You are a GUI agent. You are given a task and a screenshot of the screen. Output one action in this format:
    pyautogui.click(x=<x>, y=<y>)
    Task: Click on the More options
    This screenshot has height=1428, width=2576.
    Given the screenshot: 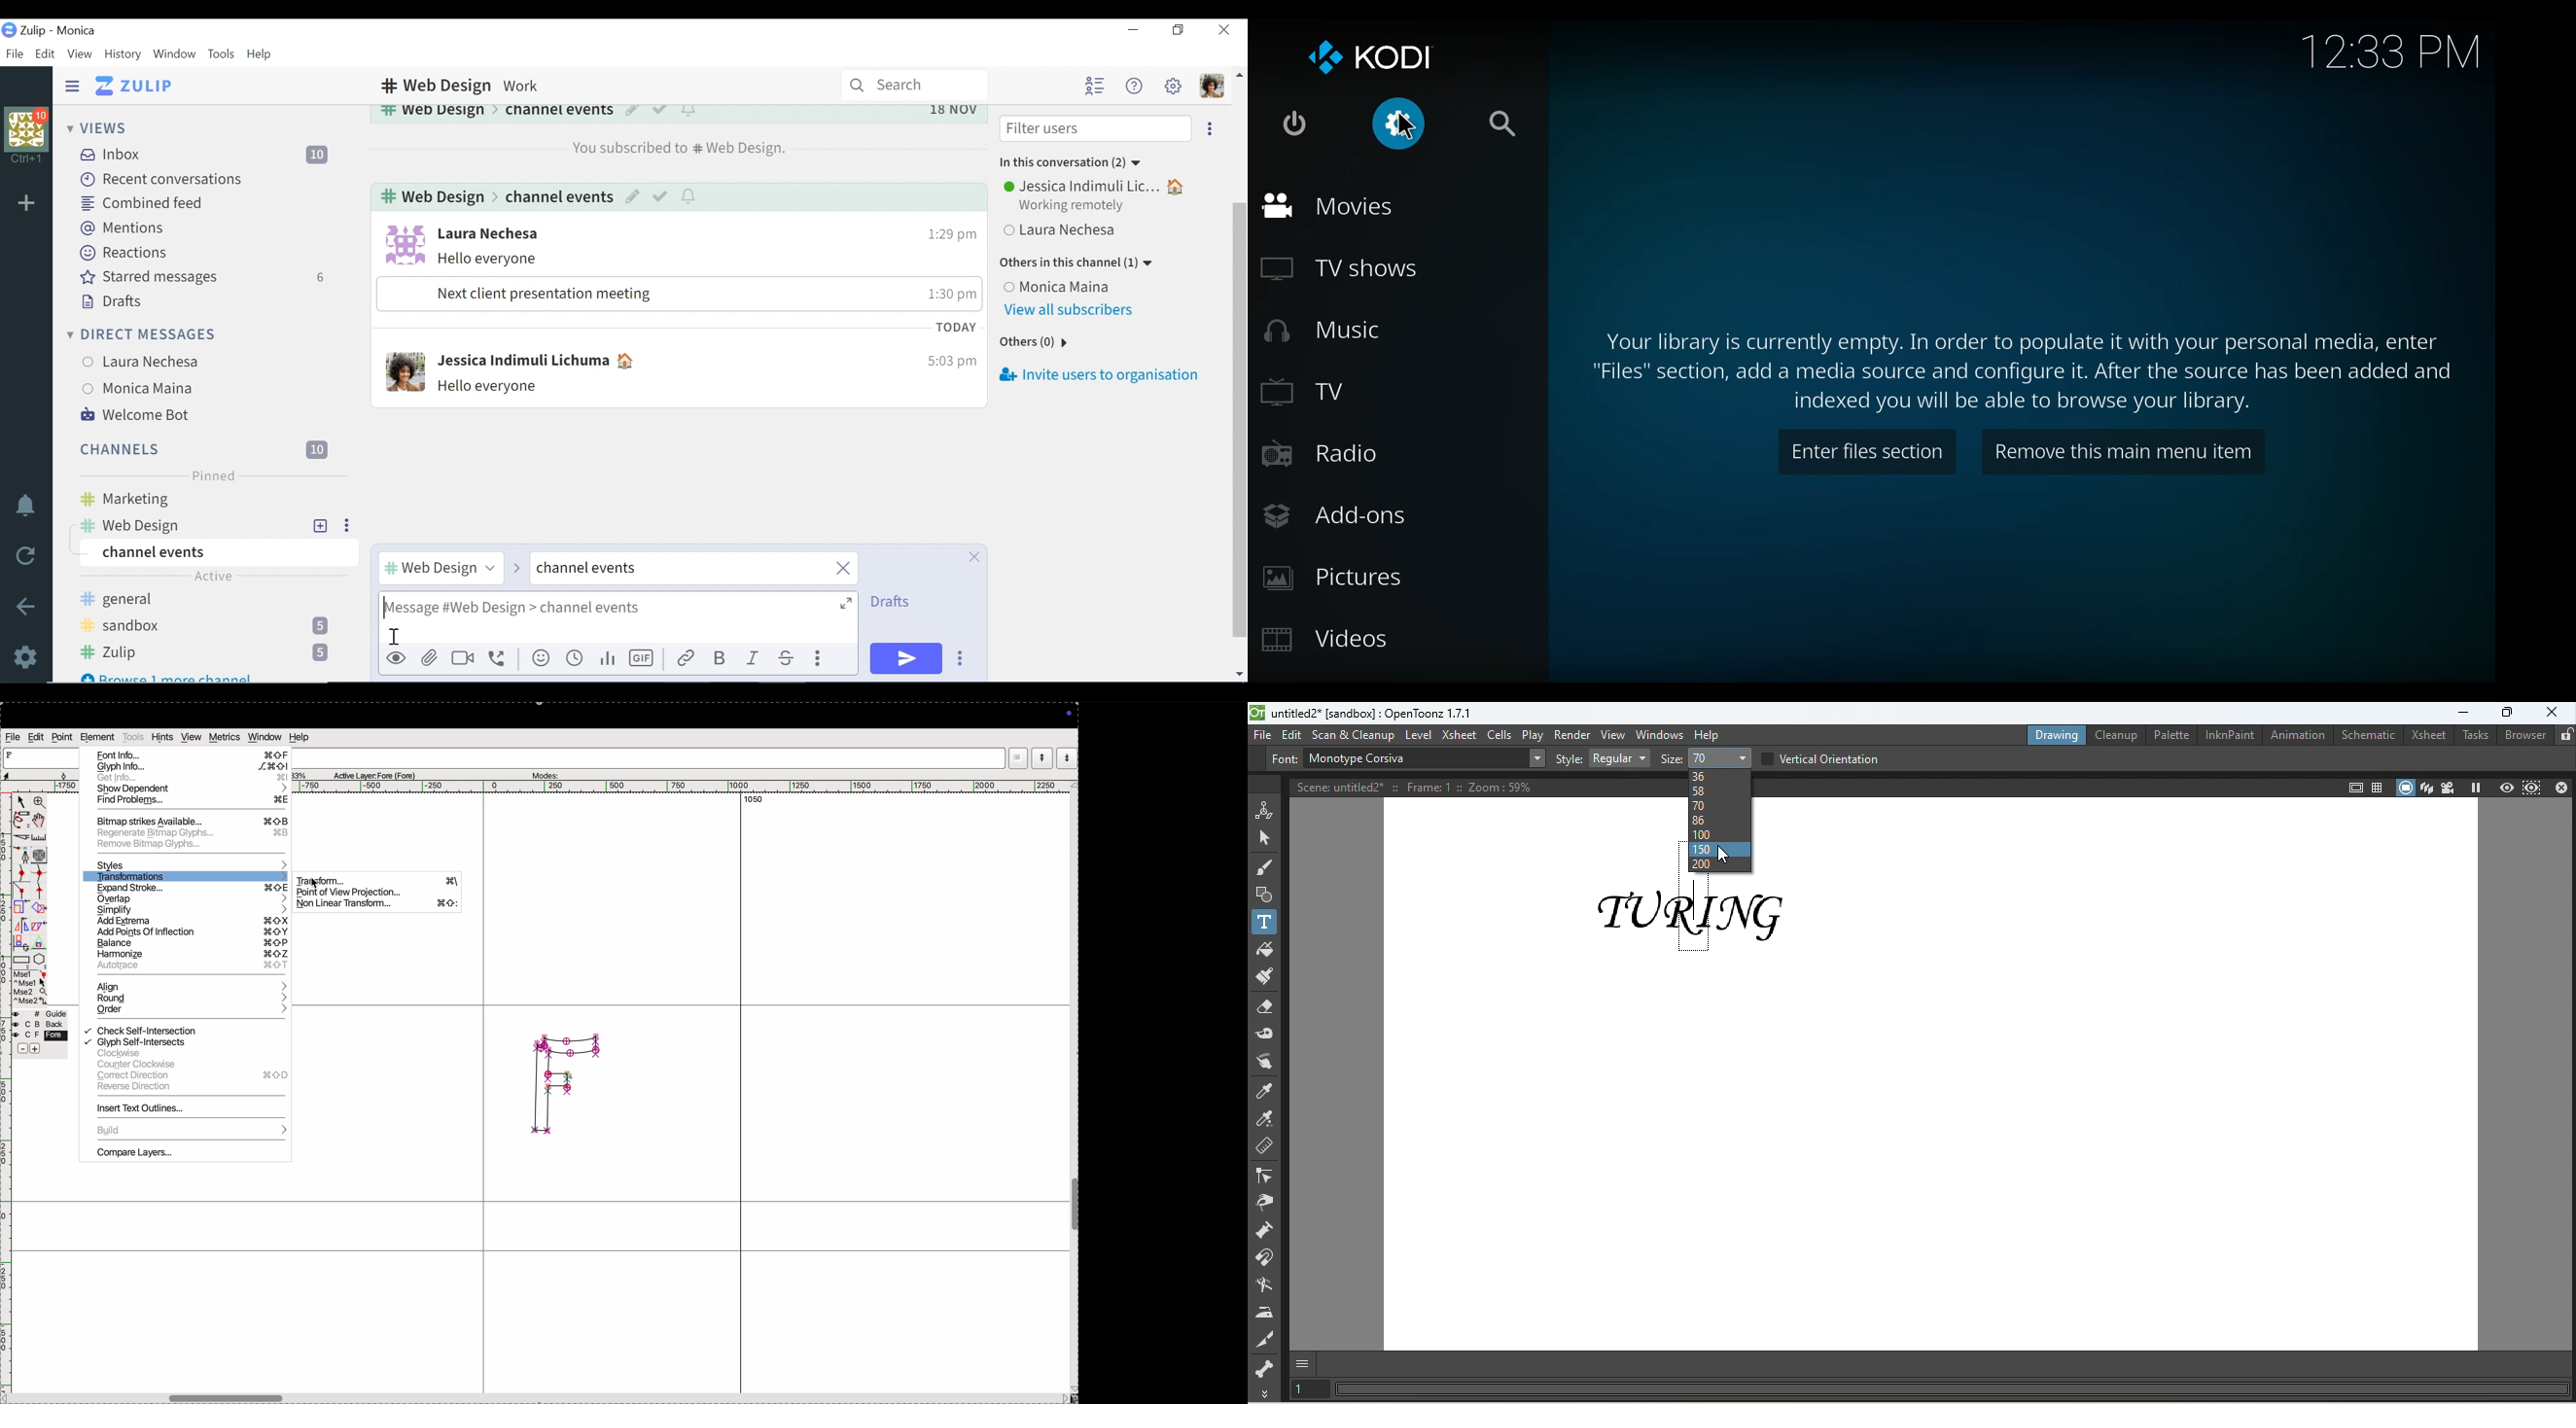 What is the action you would take?
    pyautogui.click(x=1266, y=1393)
    